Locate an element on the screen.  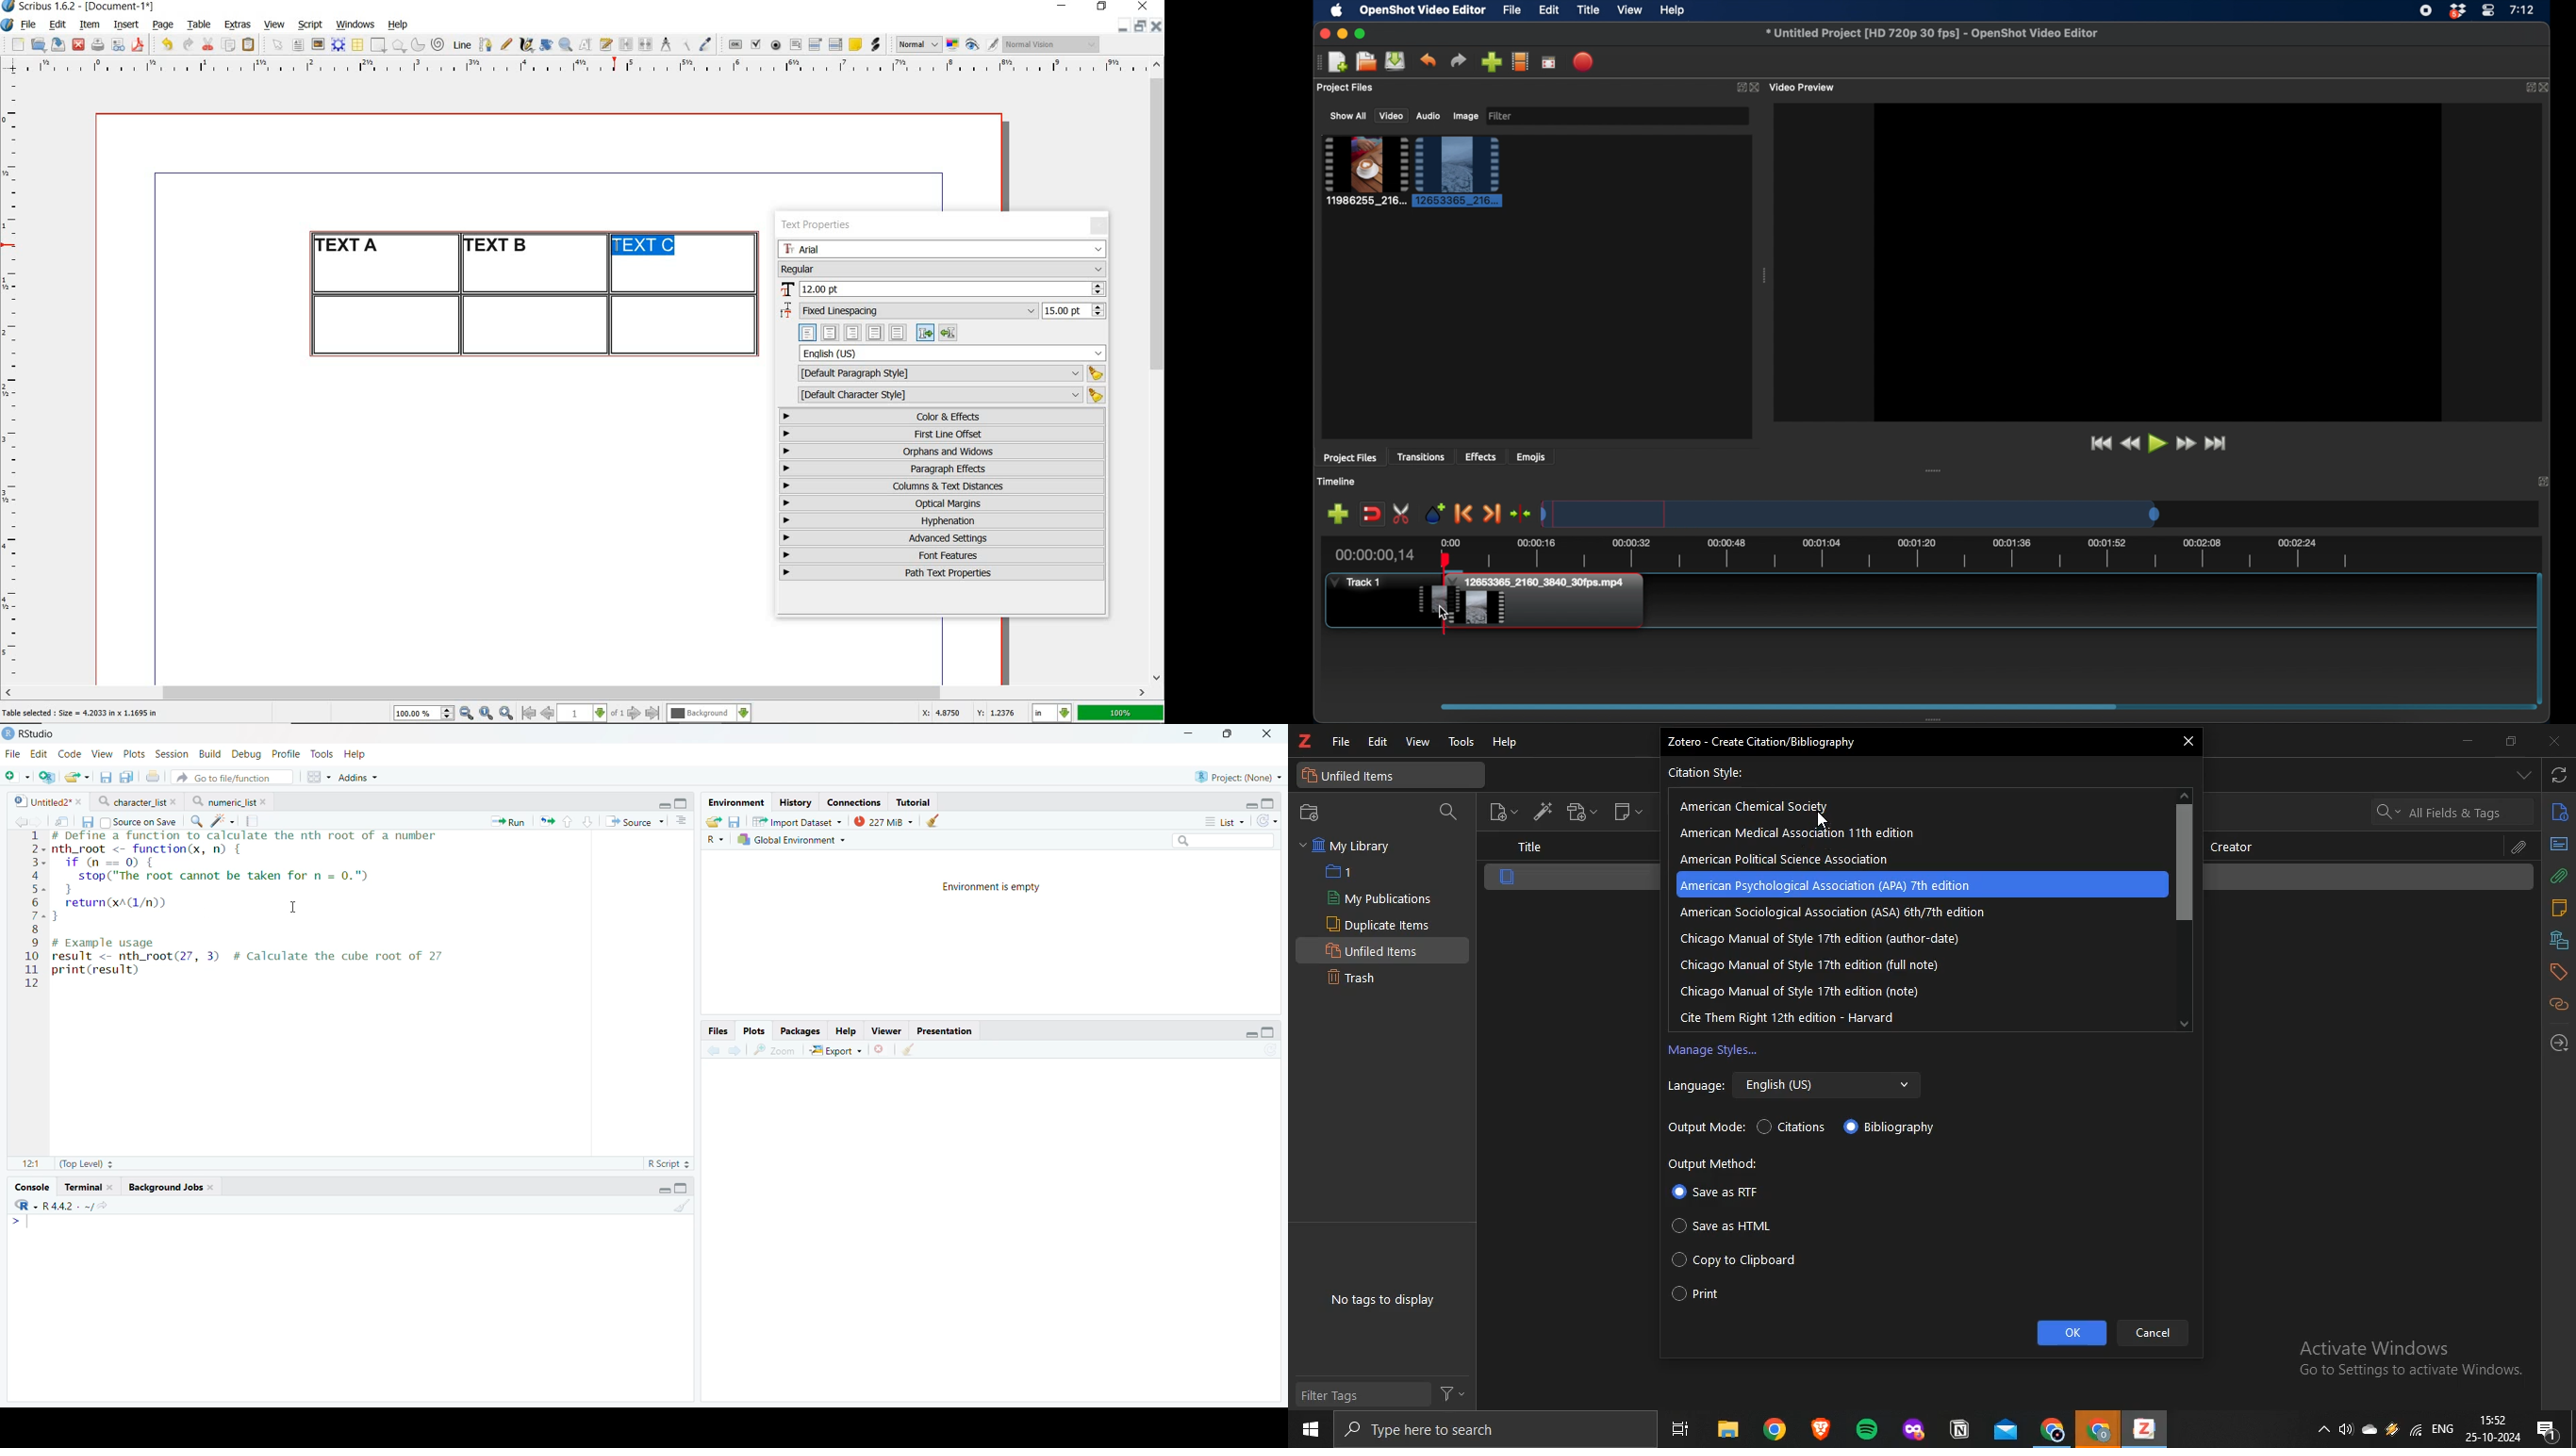
Save current file is located at coordinates (105, 778).